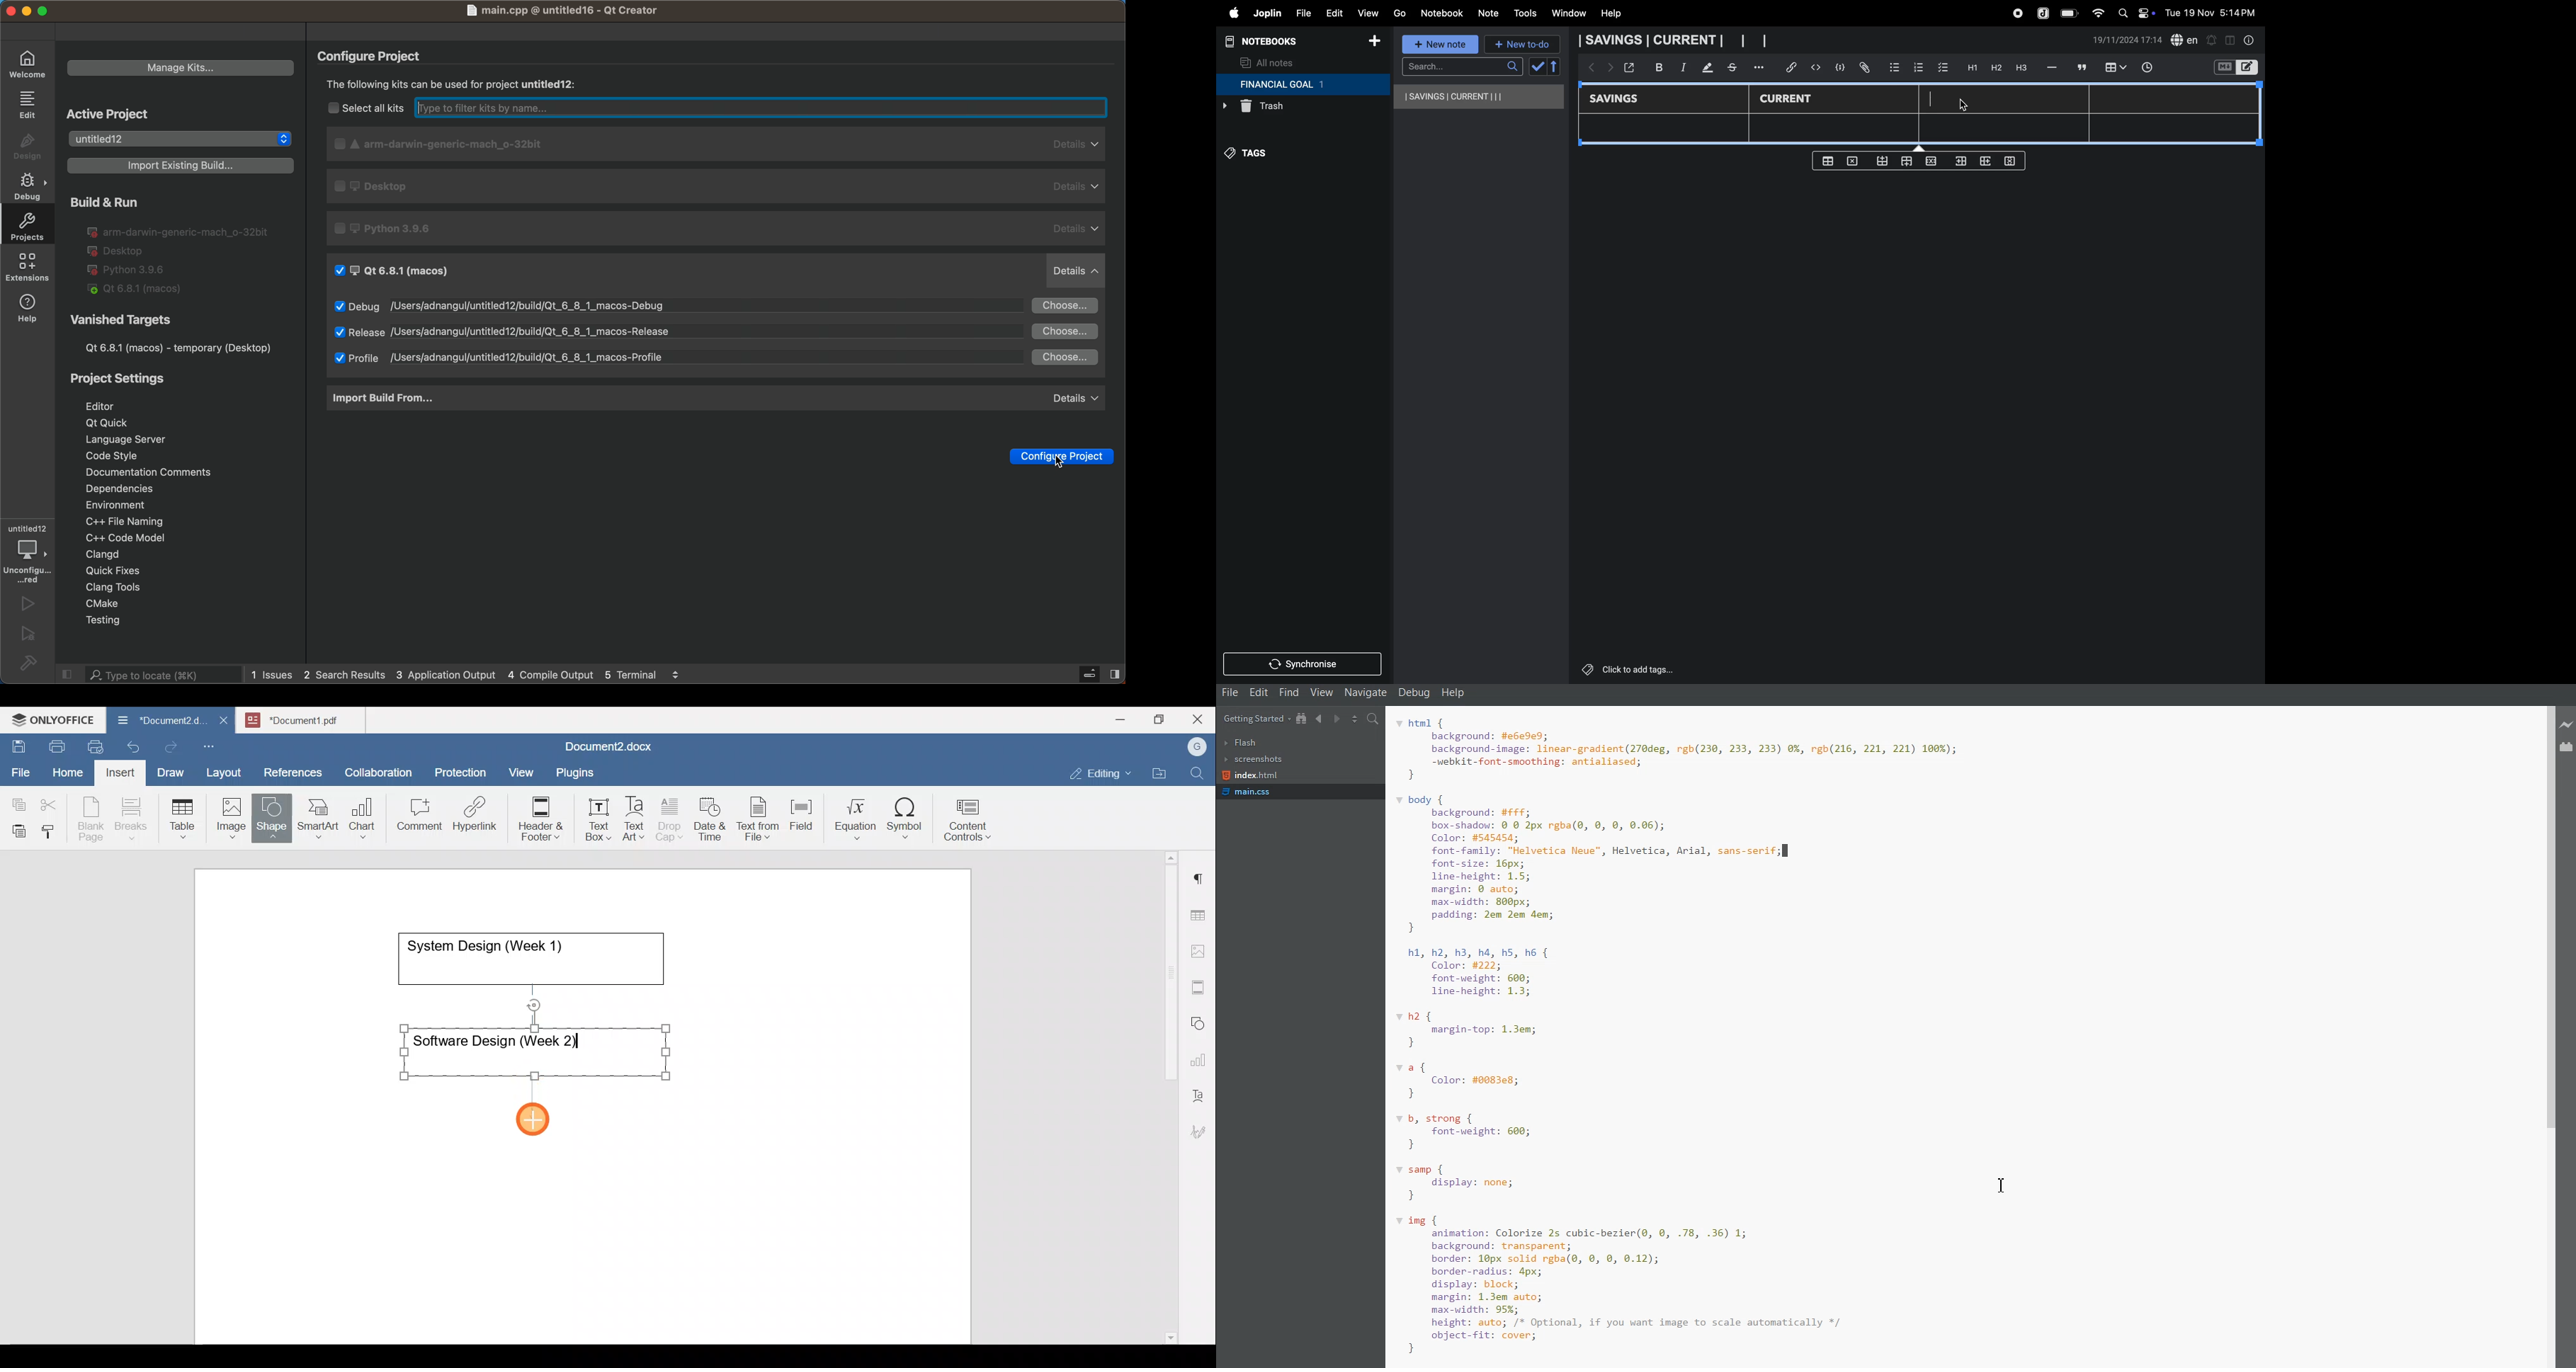  I want to click on stketchbook, so click(1733, 69).